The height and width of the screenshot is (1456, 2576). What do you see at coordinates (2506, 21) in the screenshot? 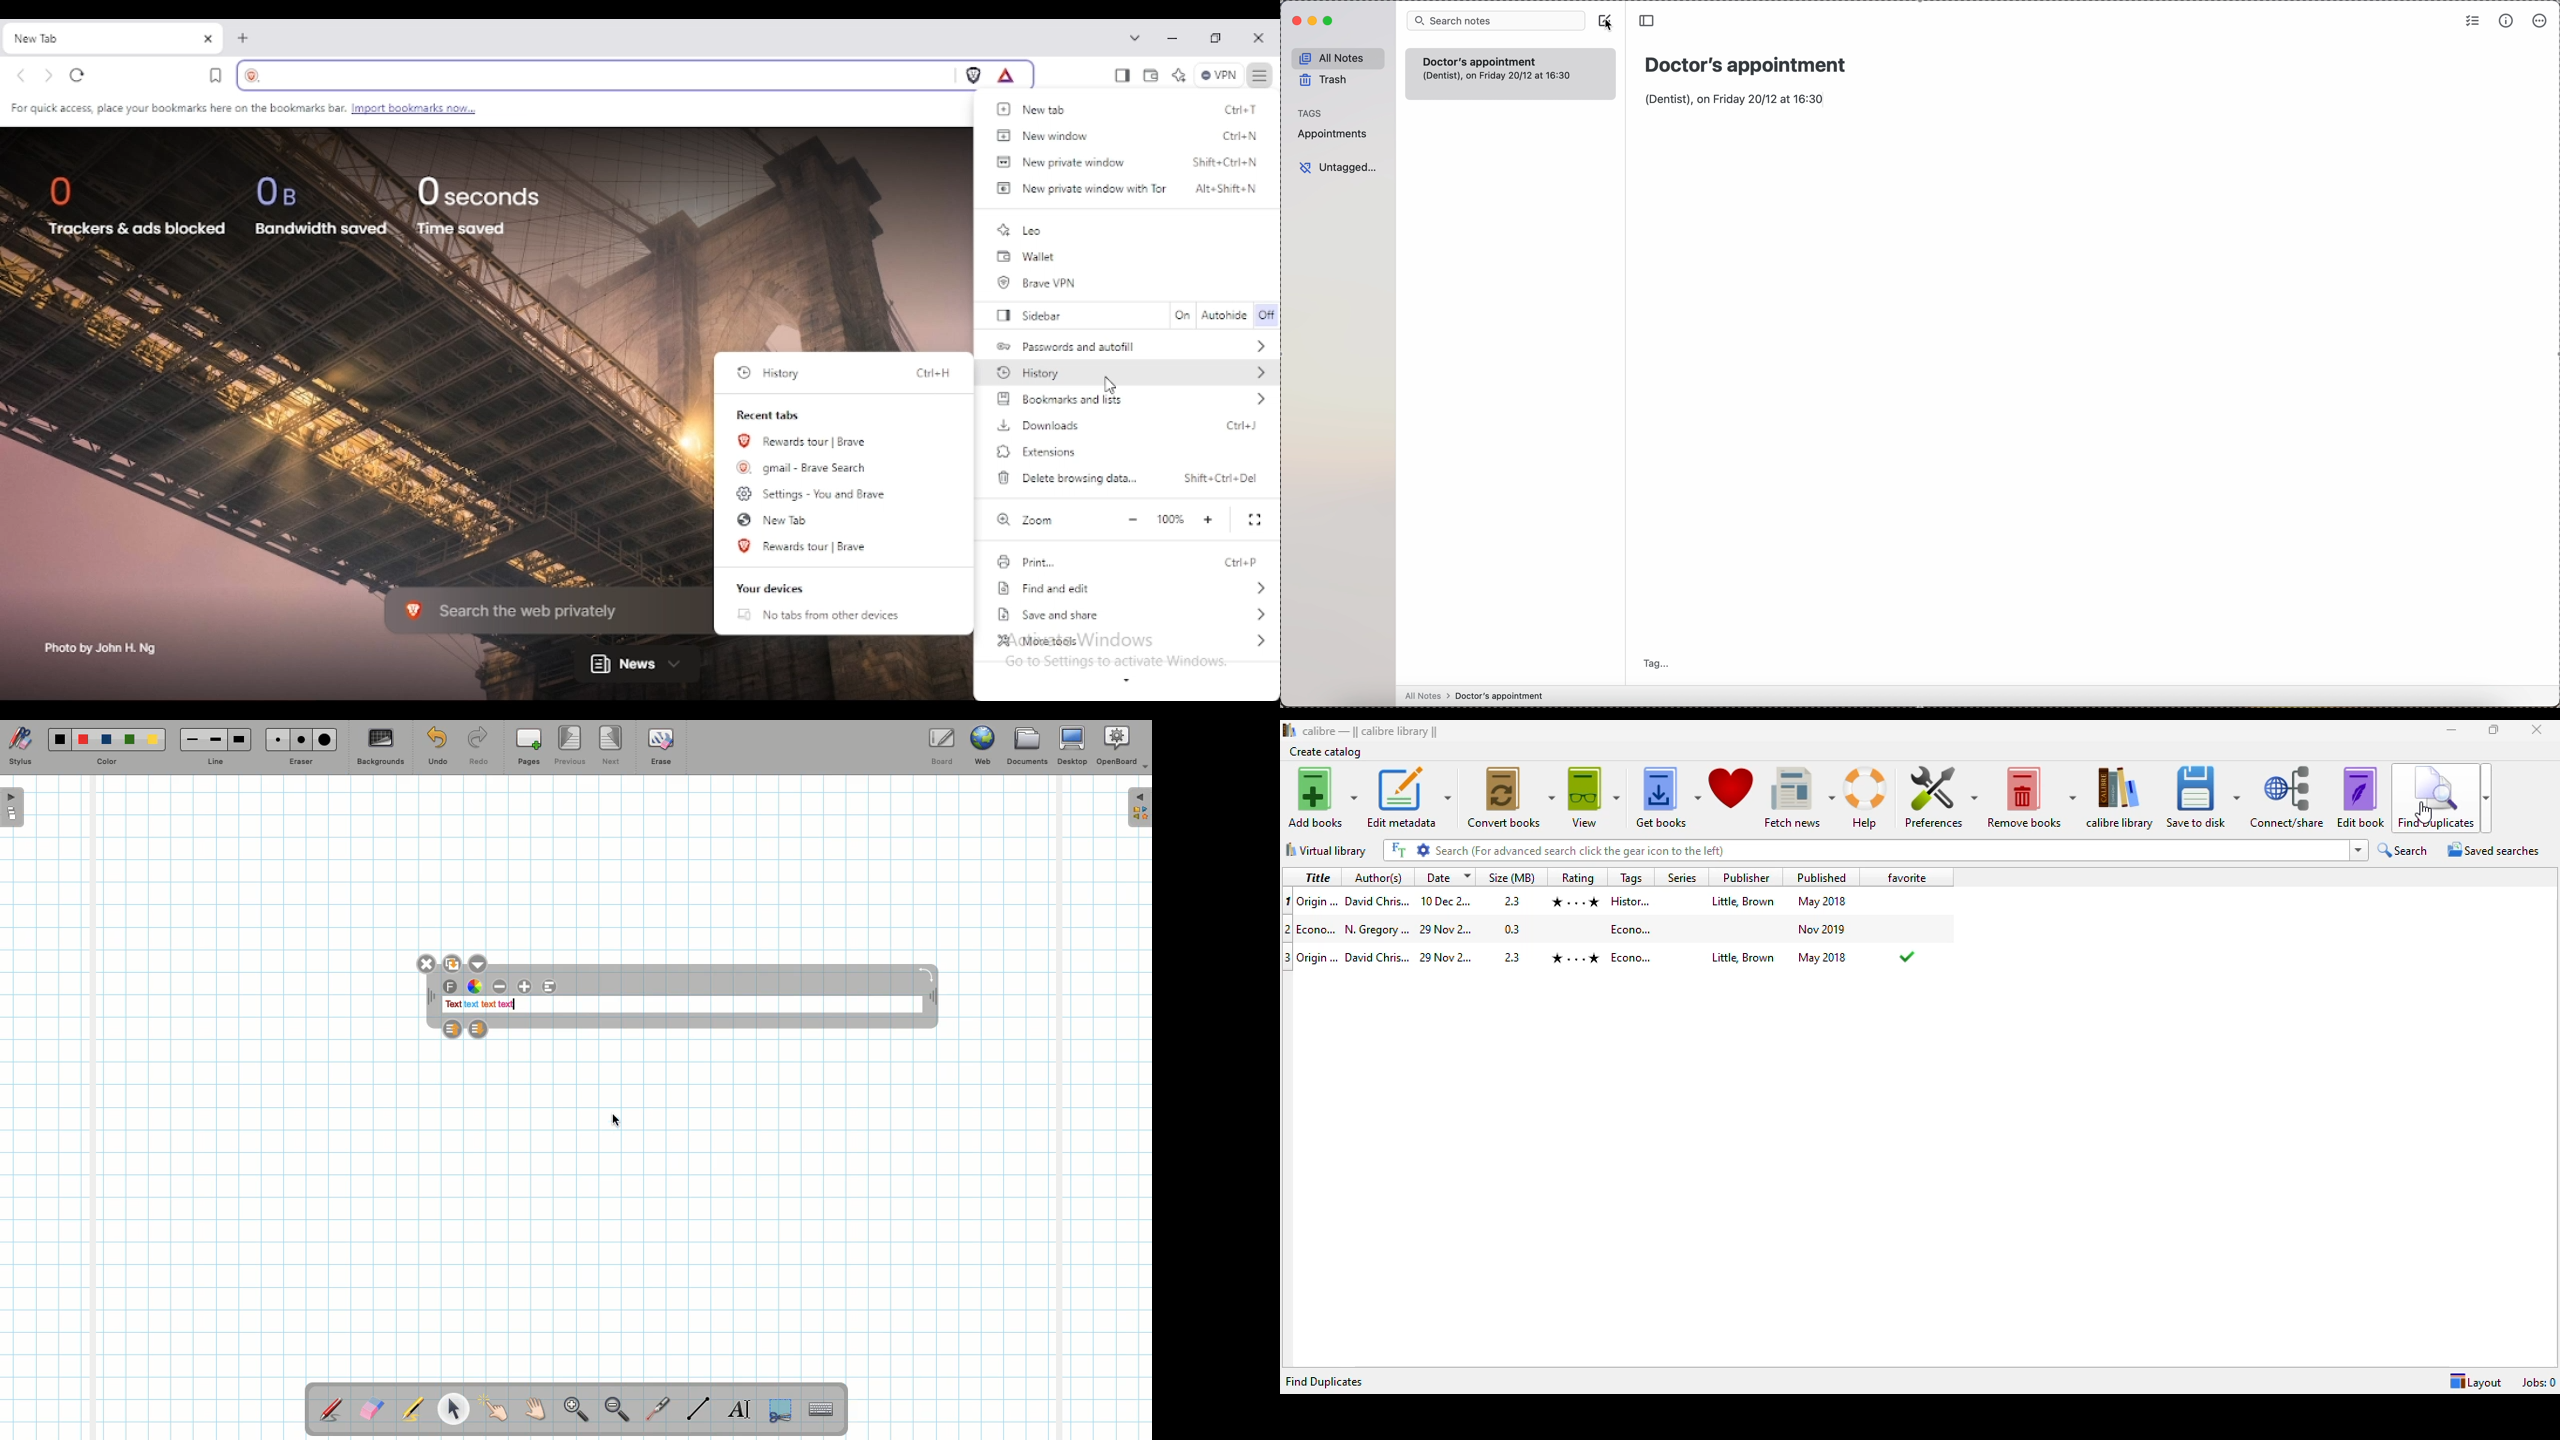
I see `metrics` at bounding box center [2506, 21].